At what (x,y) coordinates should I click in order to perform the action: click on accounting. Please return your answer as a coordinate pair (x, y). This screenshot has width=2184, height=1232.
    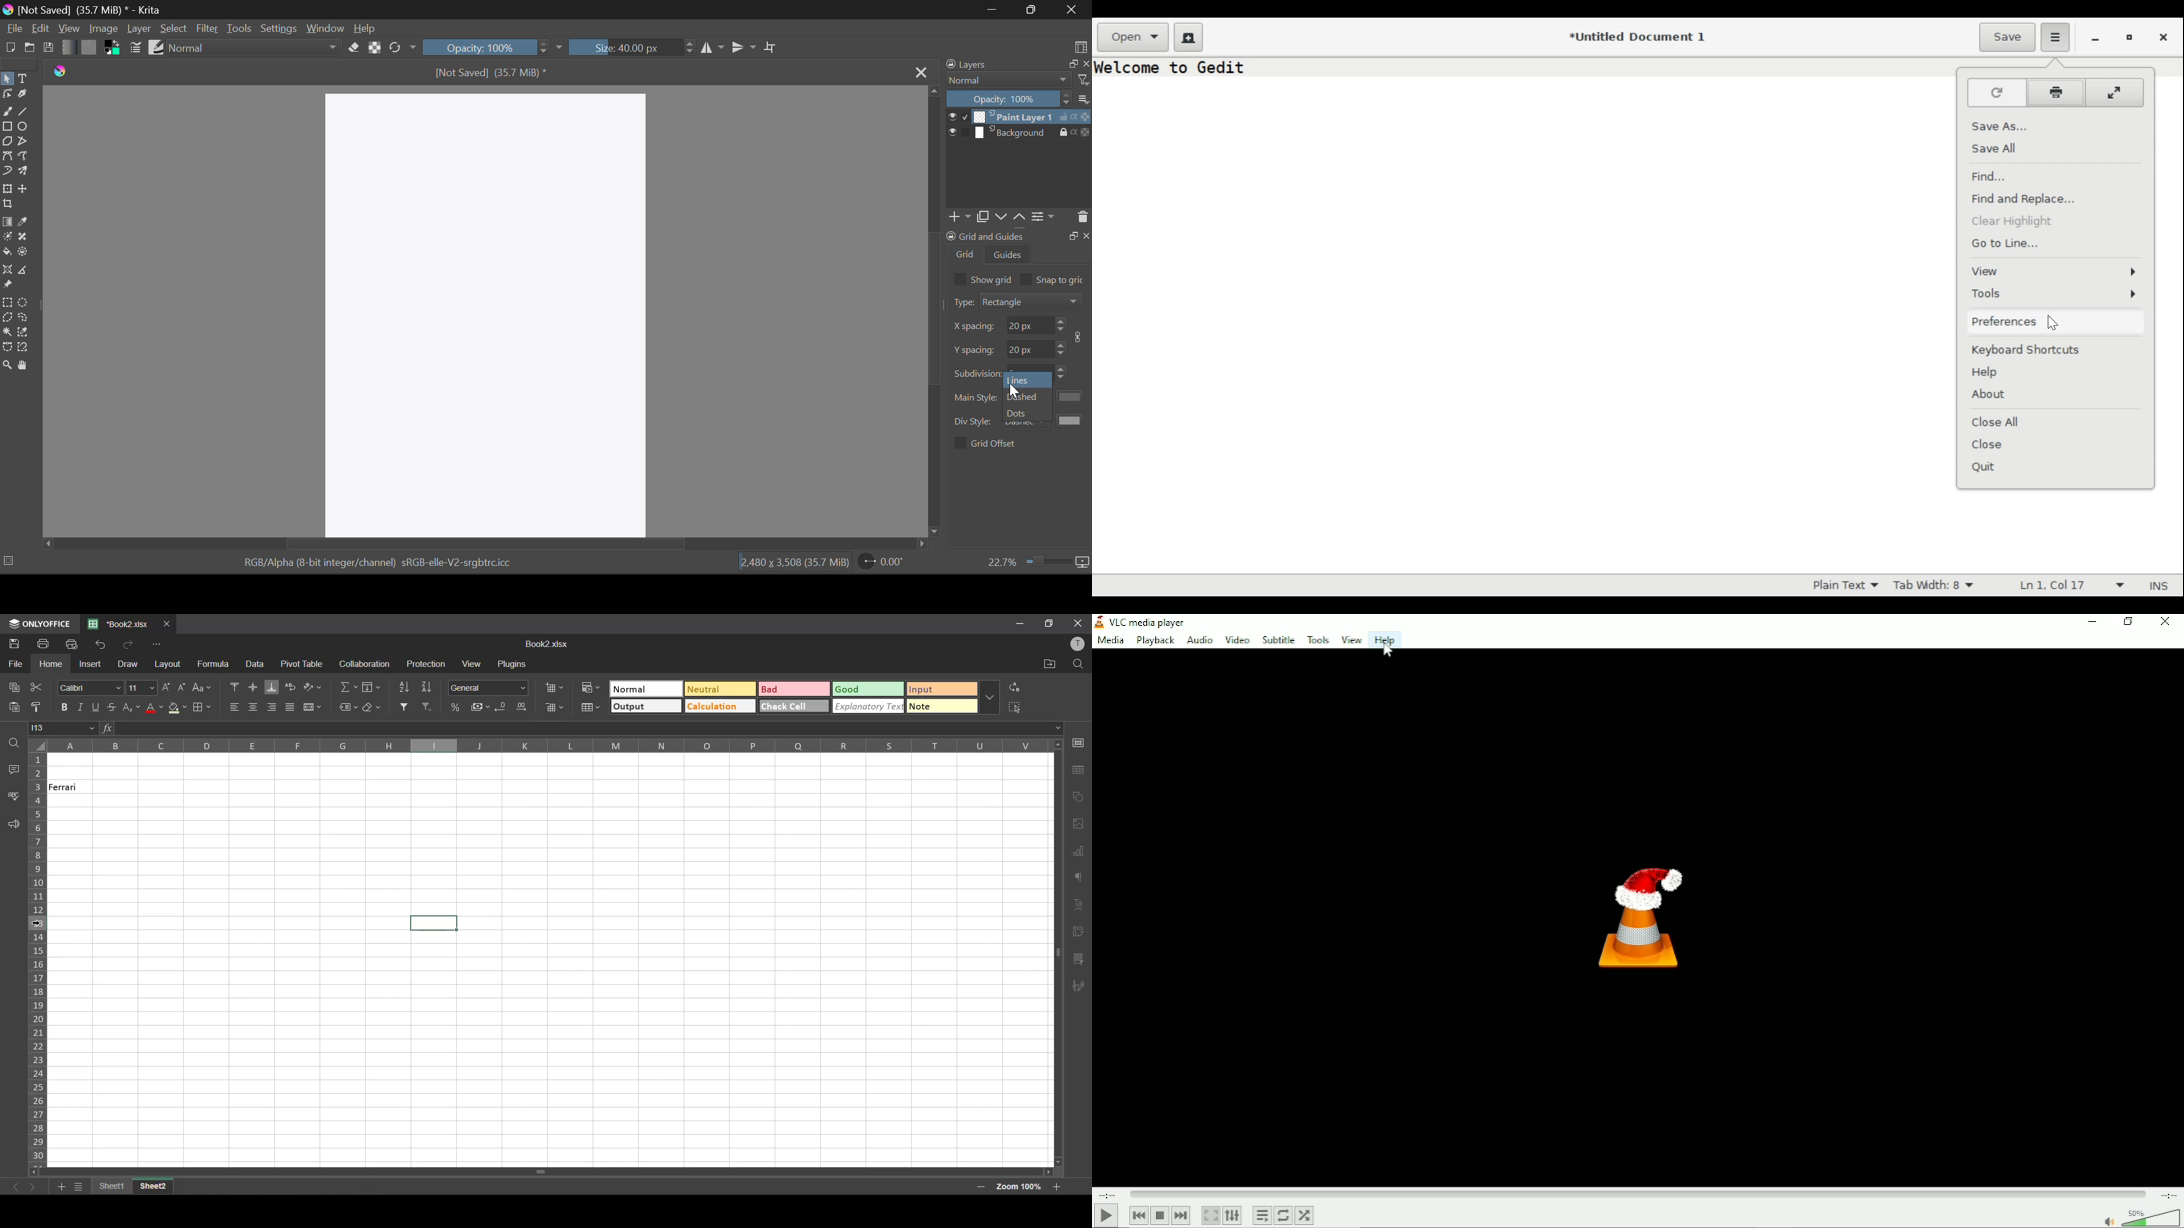
    Looking at the image, I should click on (482, 708).